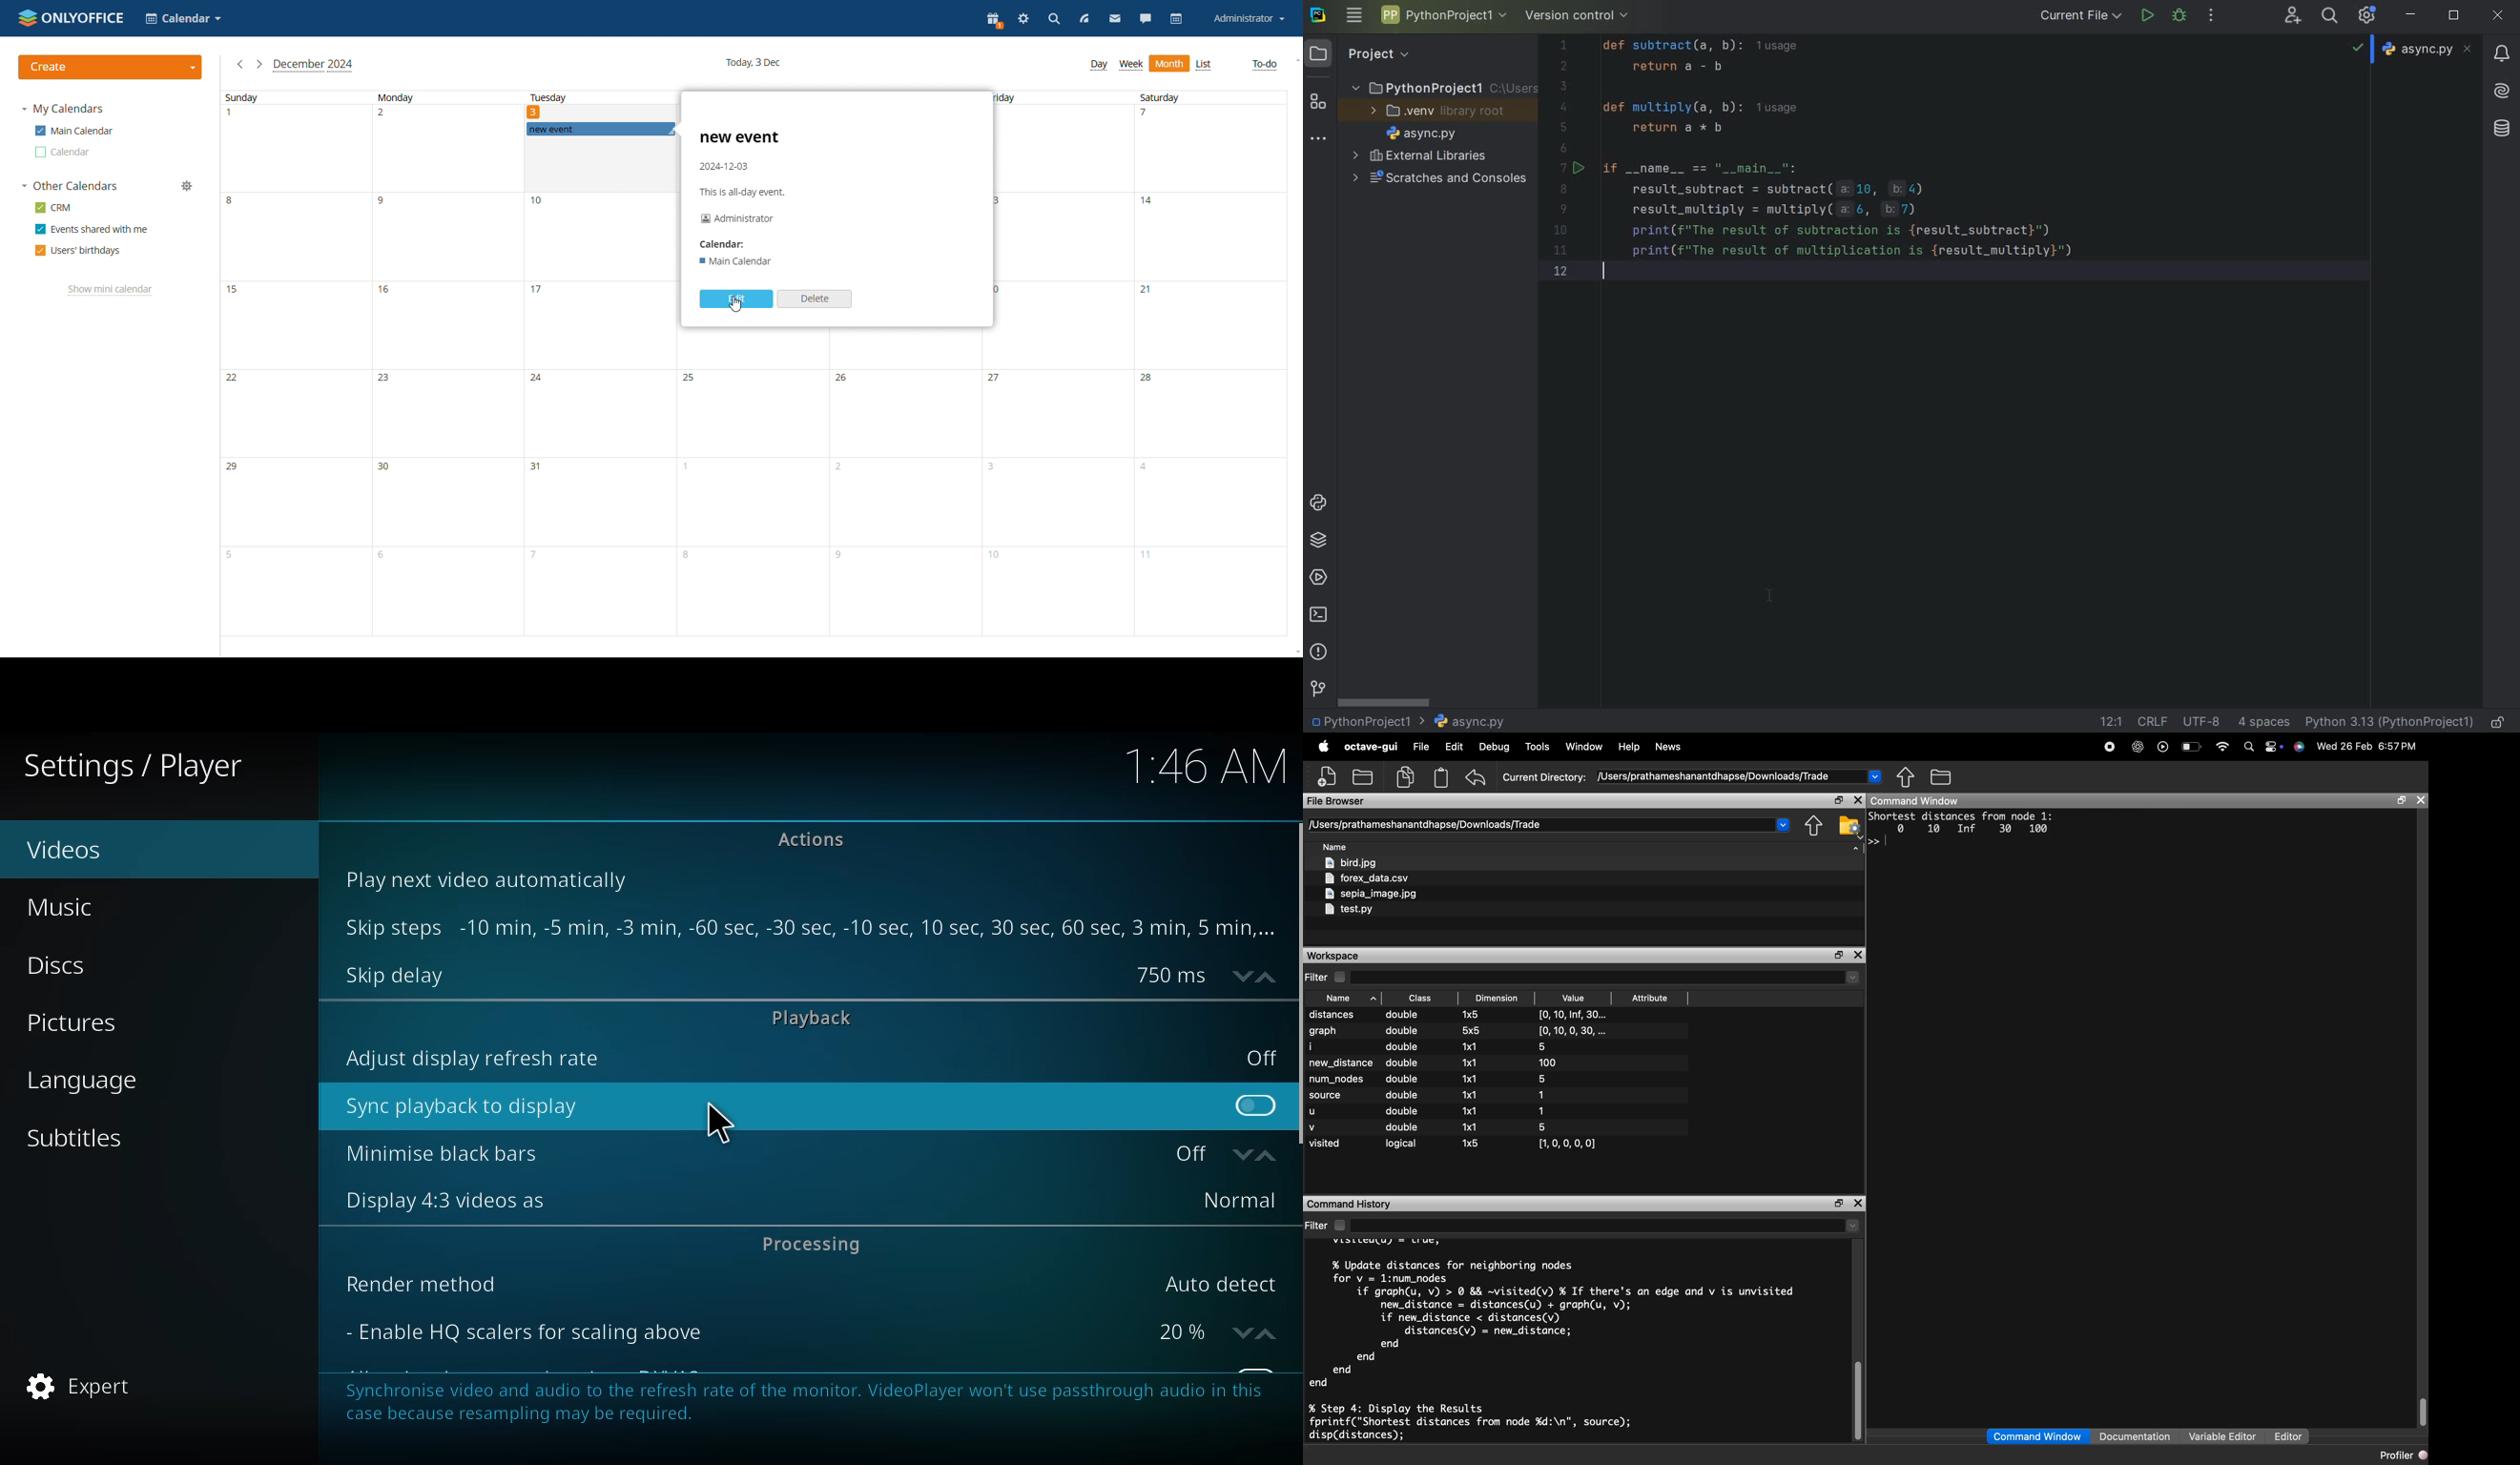  Describe the element at coordinates (1606, 1226) in the screenshot. I see `select directory` at that location.